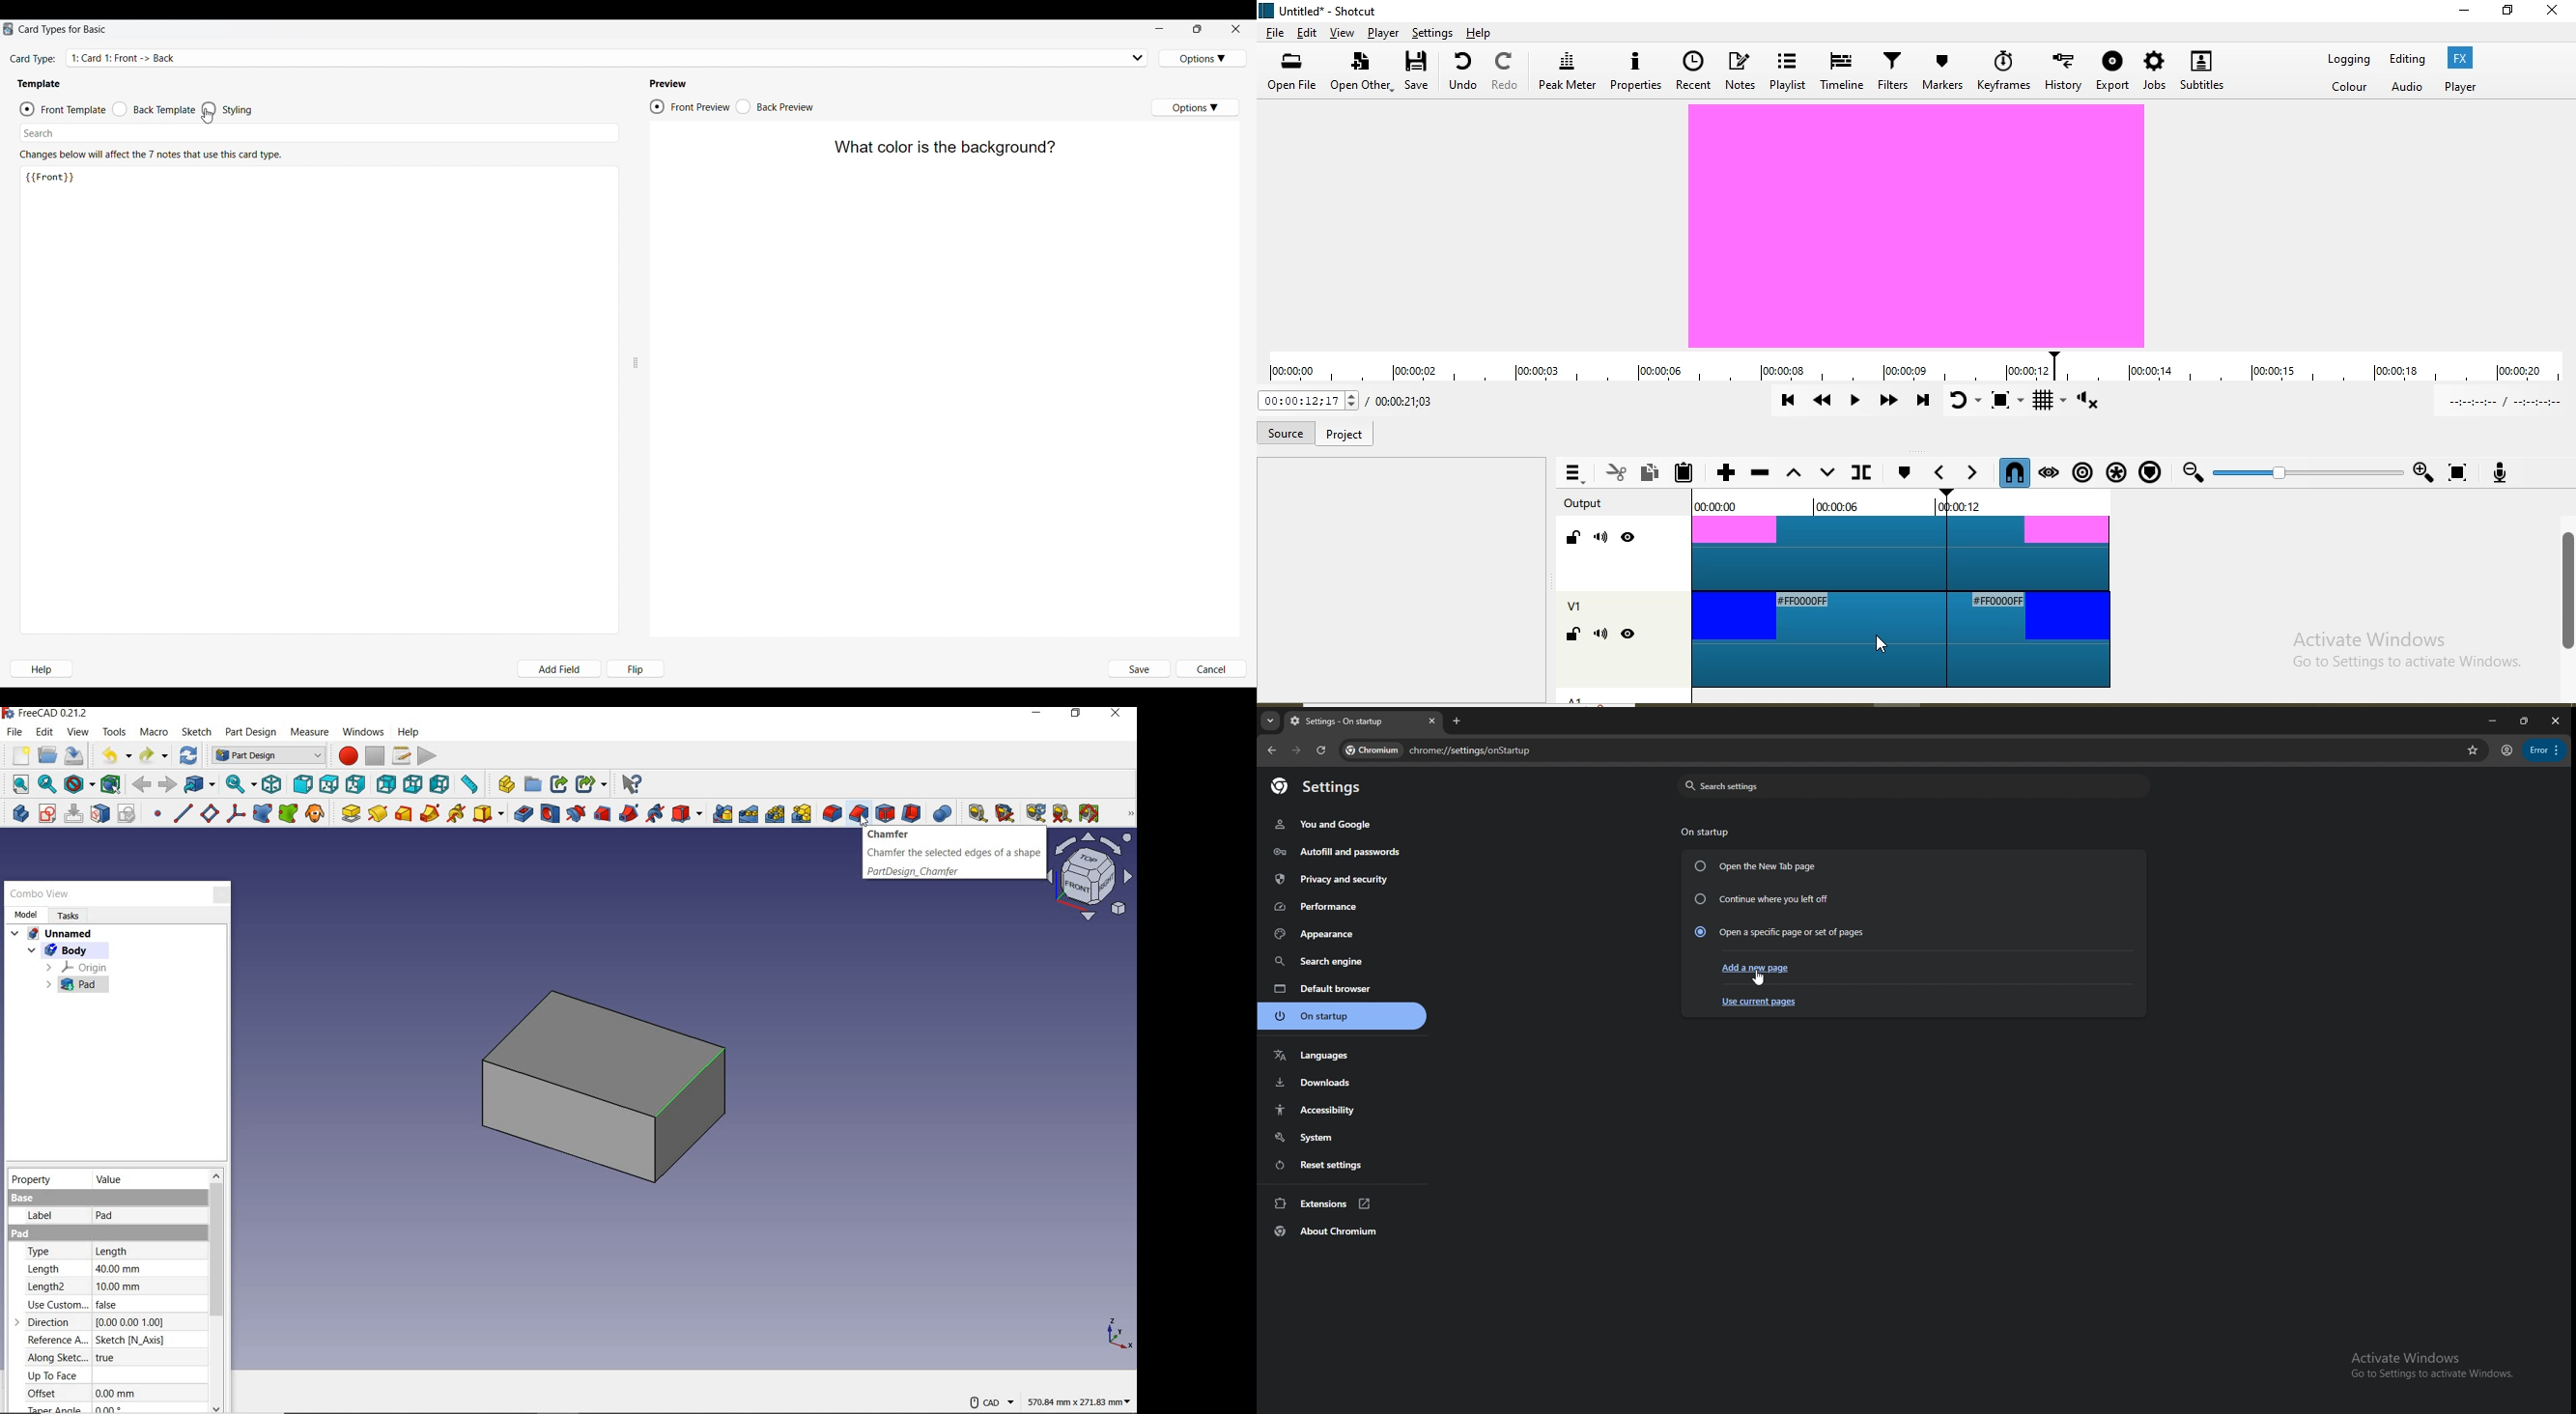 This screenshot has height=1428, width=2576. Describe the element at coordinates (1337, 853) in the screenshot. I see `autofill and passwords` at that location.